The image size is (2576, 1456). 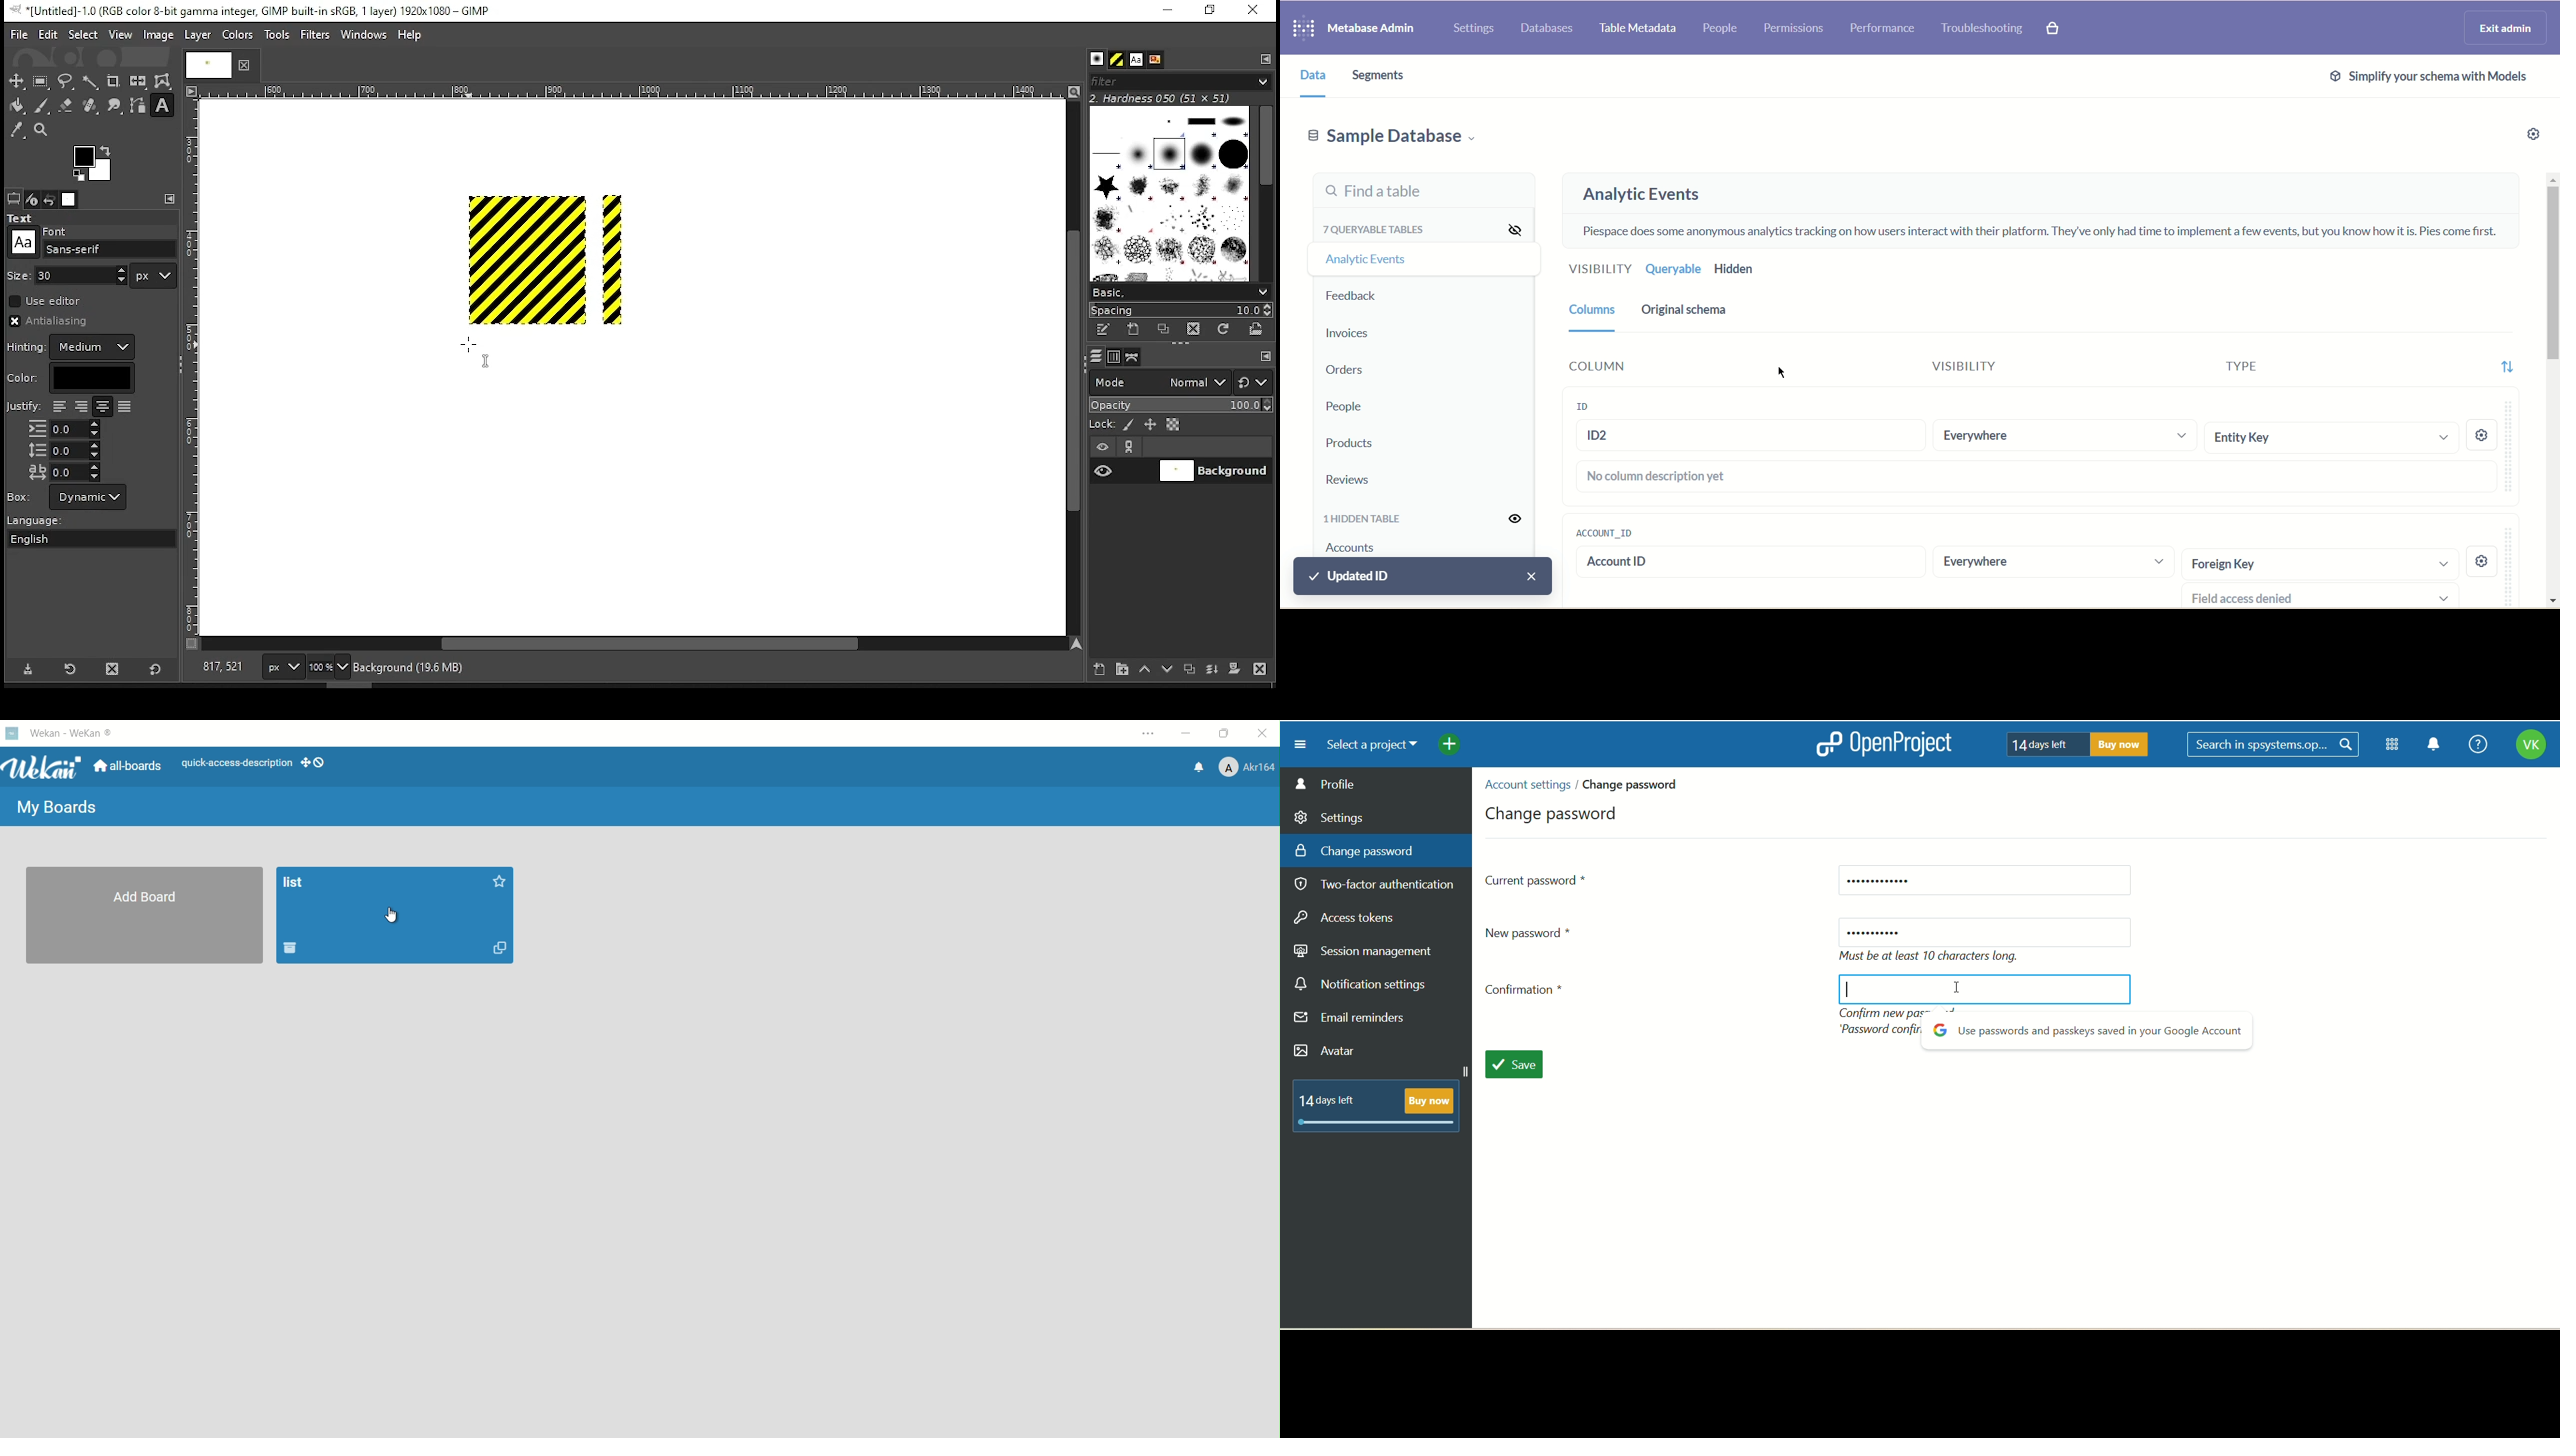 What do you see at coordinates (2474, 745) in the screenshot?
I see `help` at bounding box center [2474, 745].